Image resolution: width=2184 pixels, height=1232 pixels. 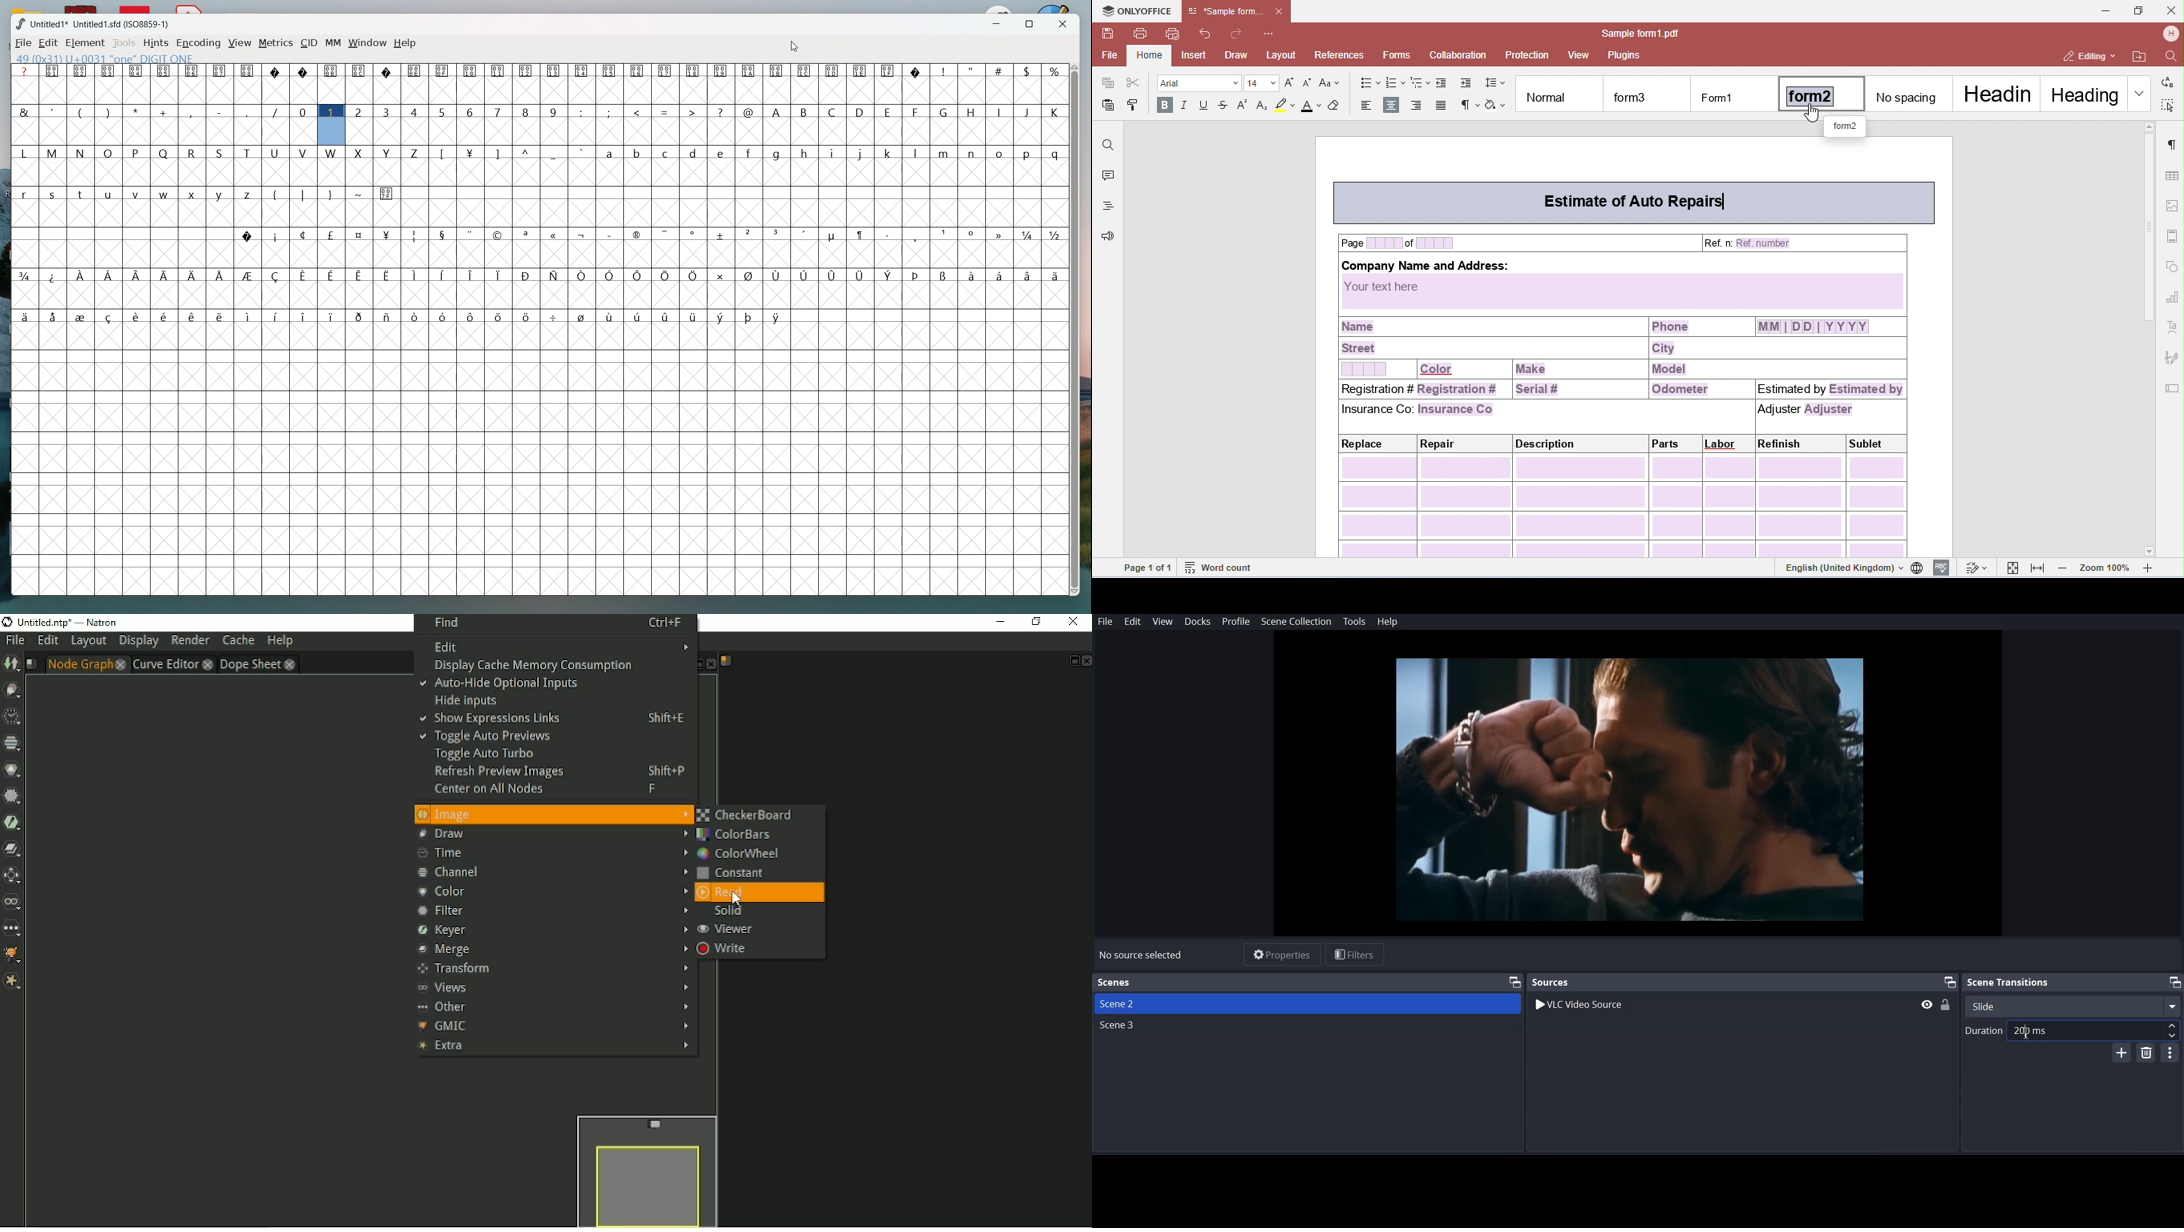 What do you see at coordinates (805, 234) in the screenshot?
I see `symbol` at bounding box center [805, 234].